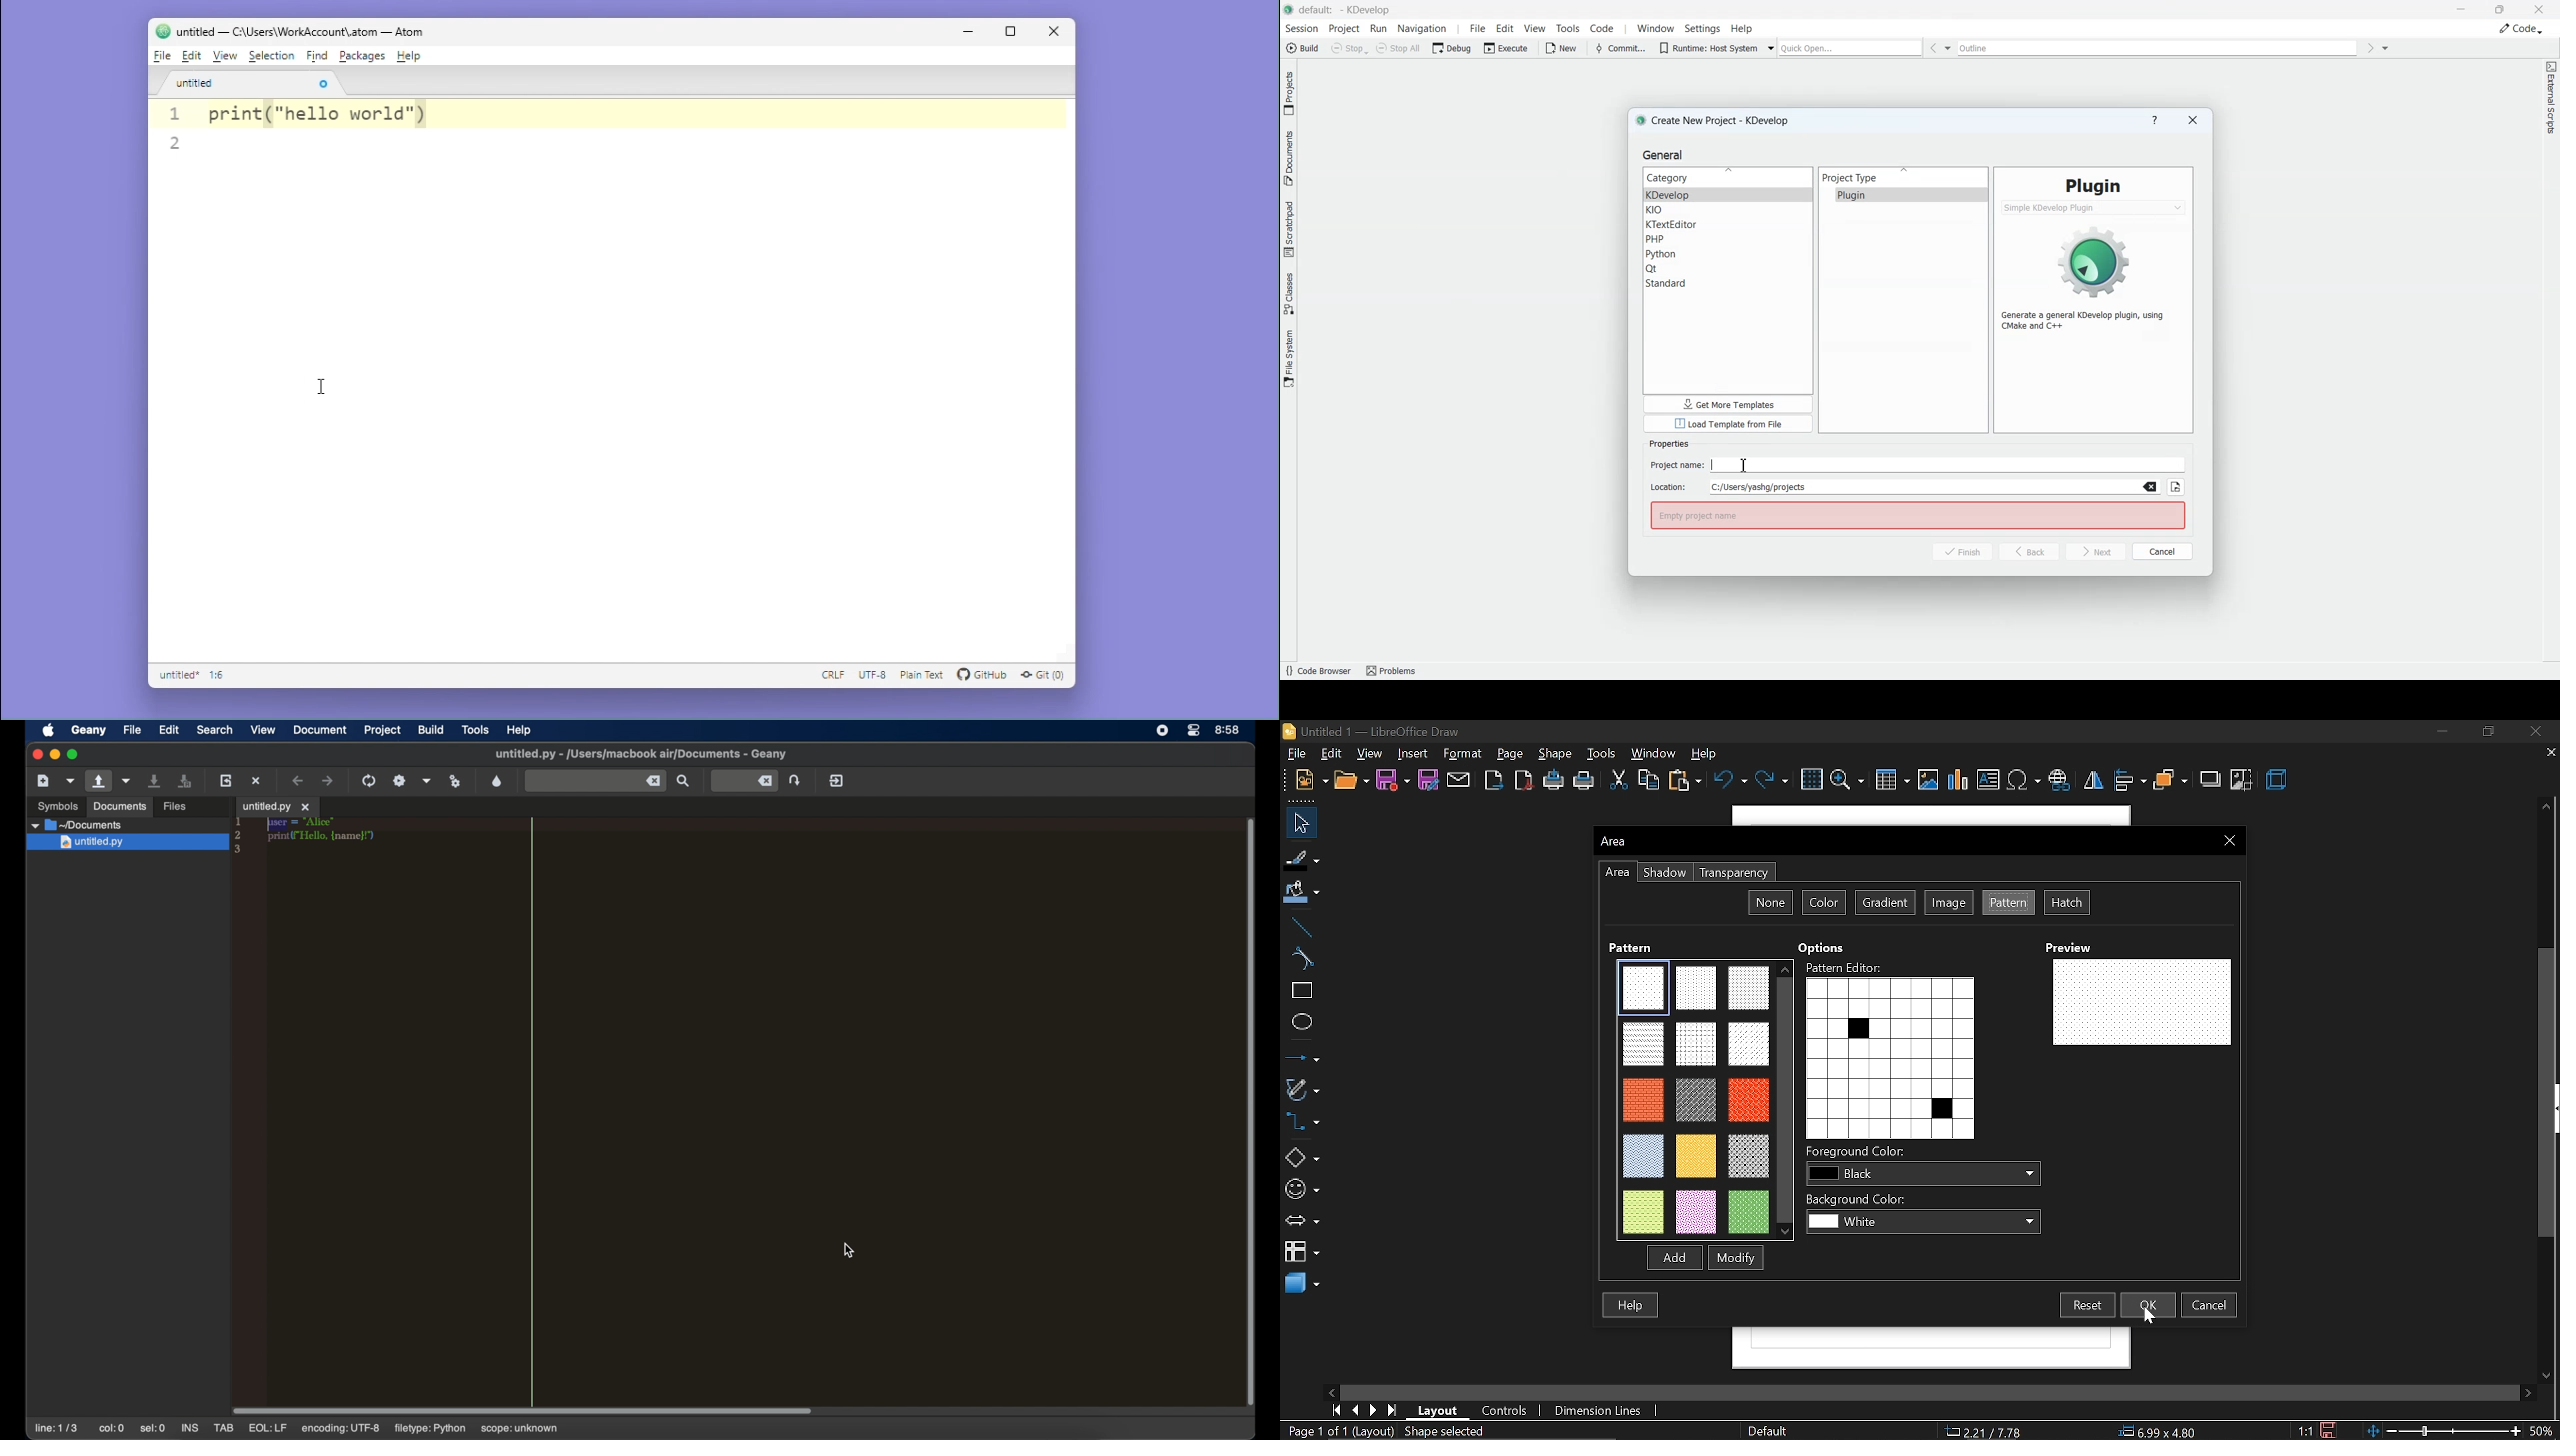  I want to click on ellipse, so click(1300, 1022).